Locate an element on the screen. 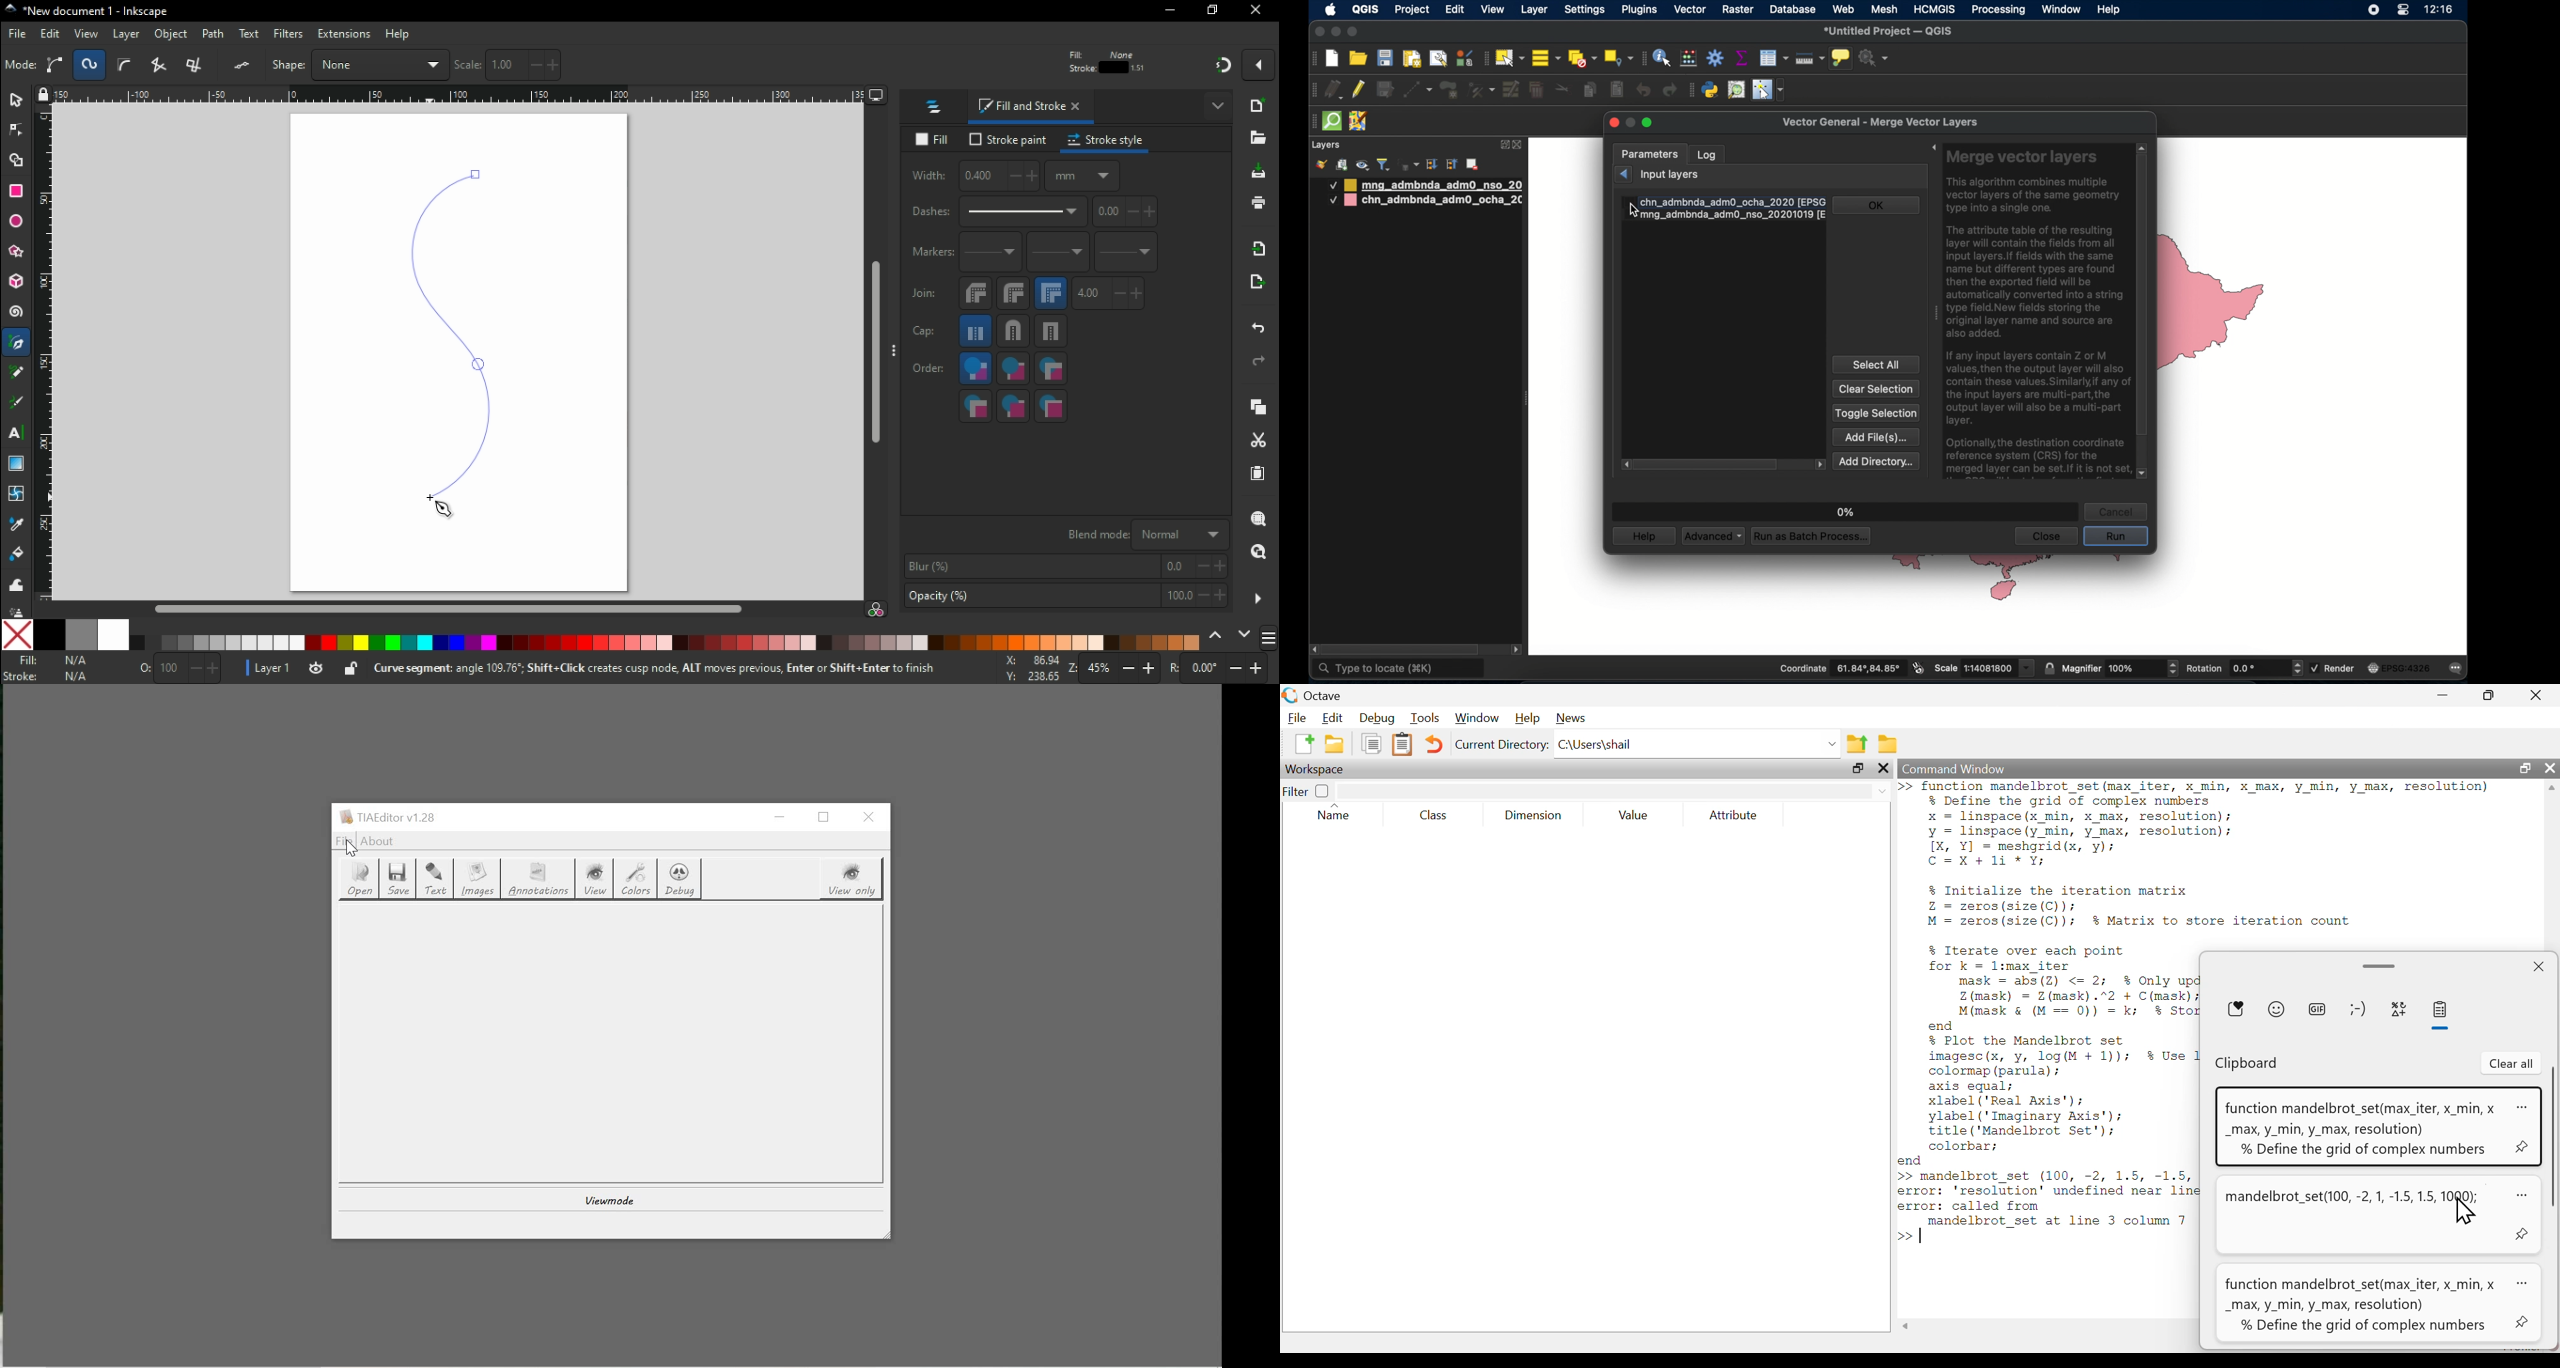 This screenshot has height=1372, width=2576. width is located at coordinates (976, 179).